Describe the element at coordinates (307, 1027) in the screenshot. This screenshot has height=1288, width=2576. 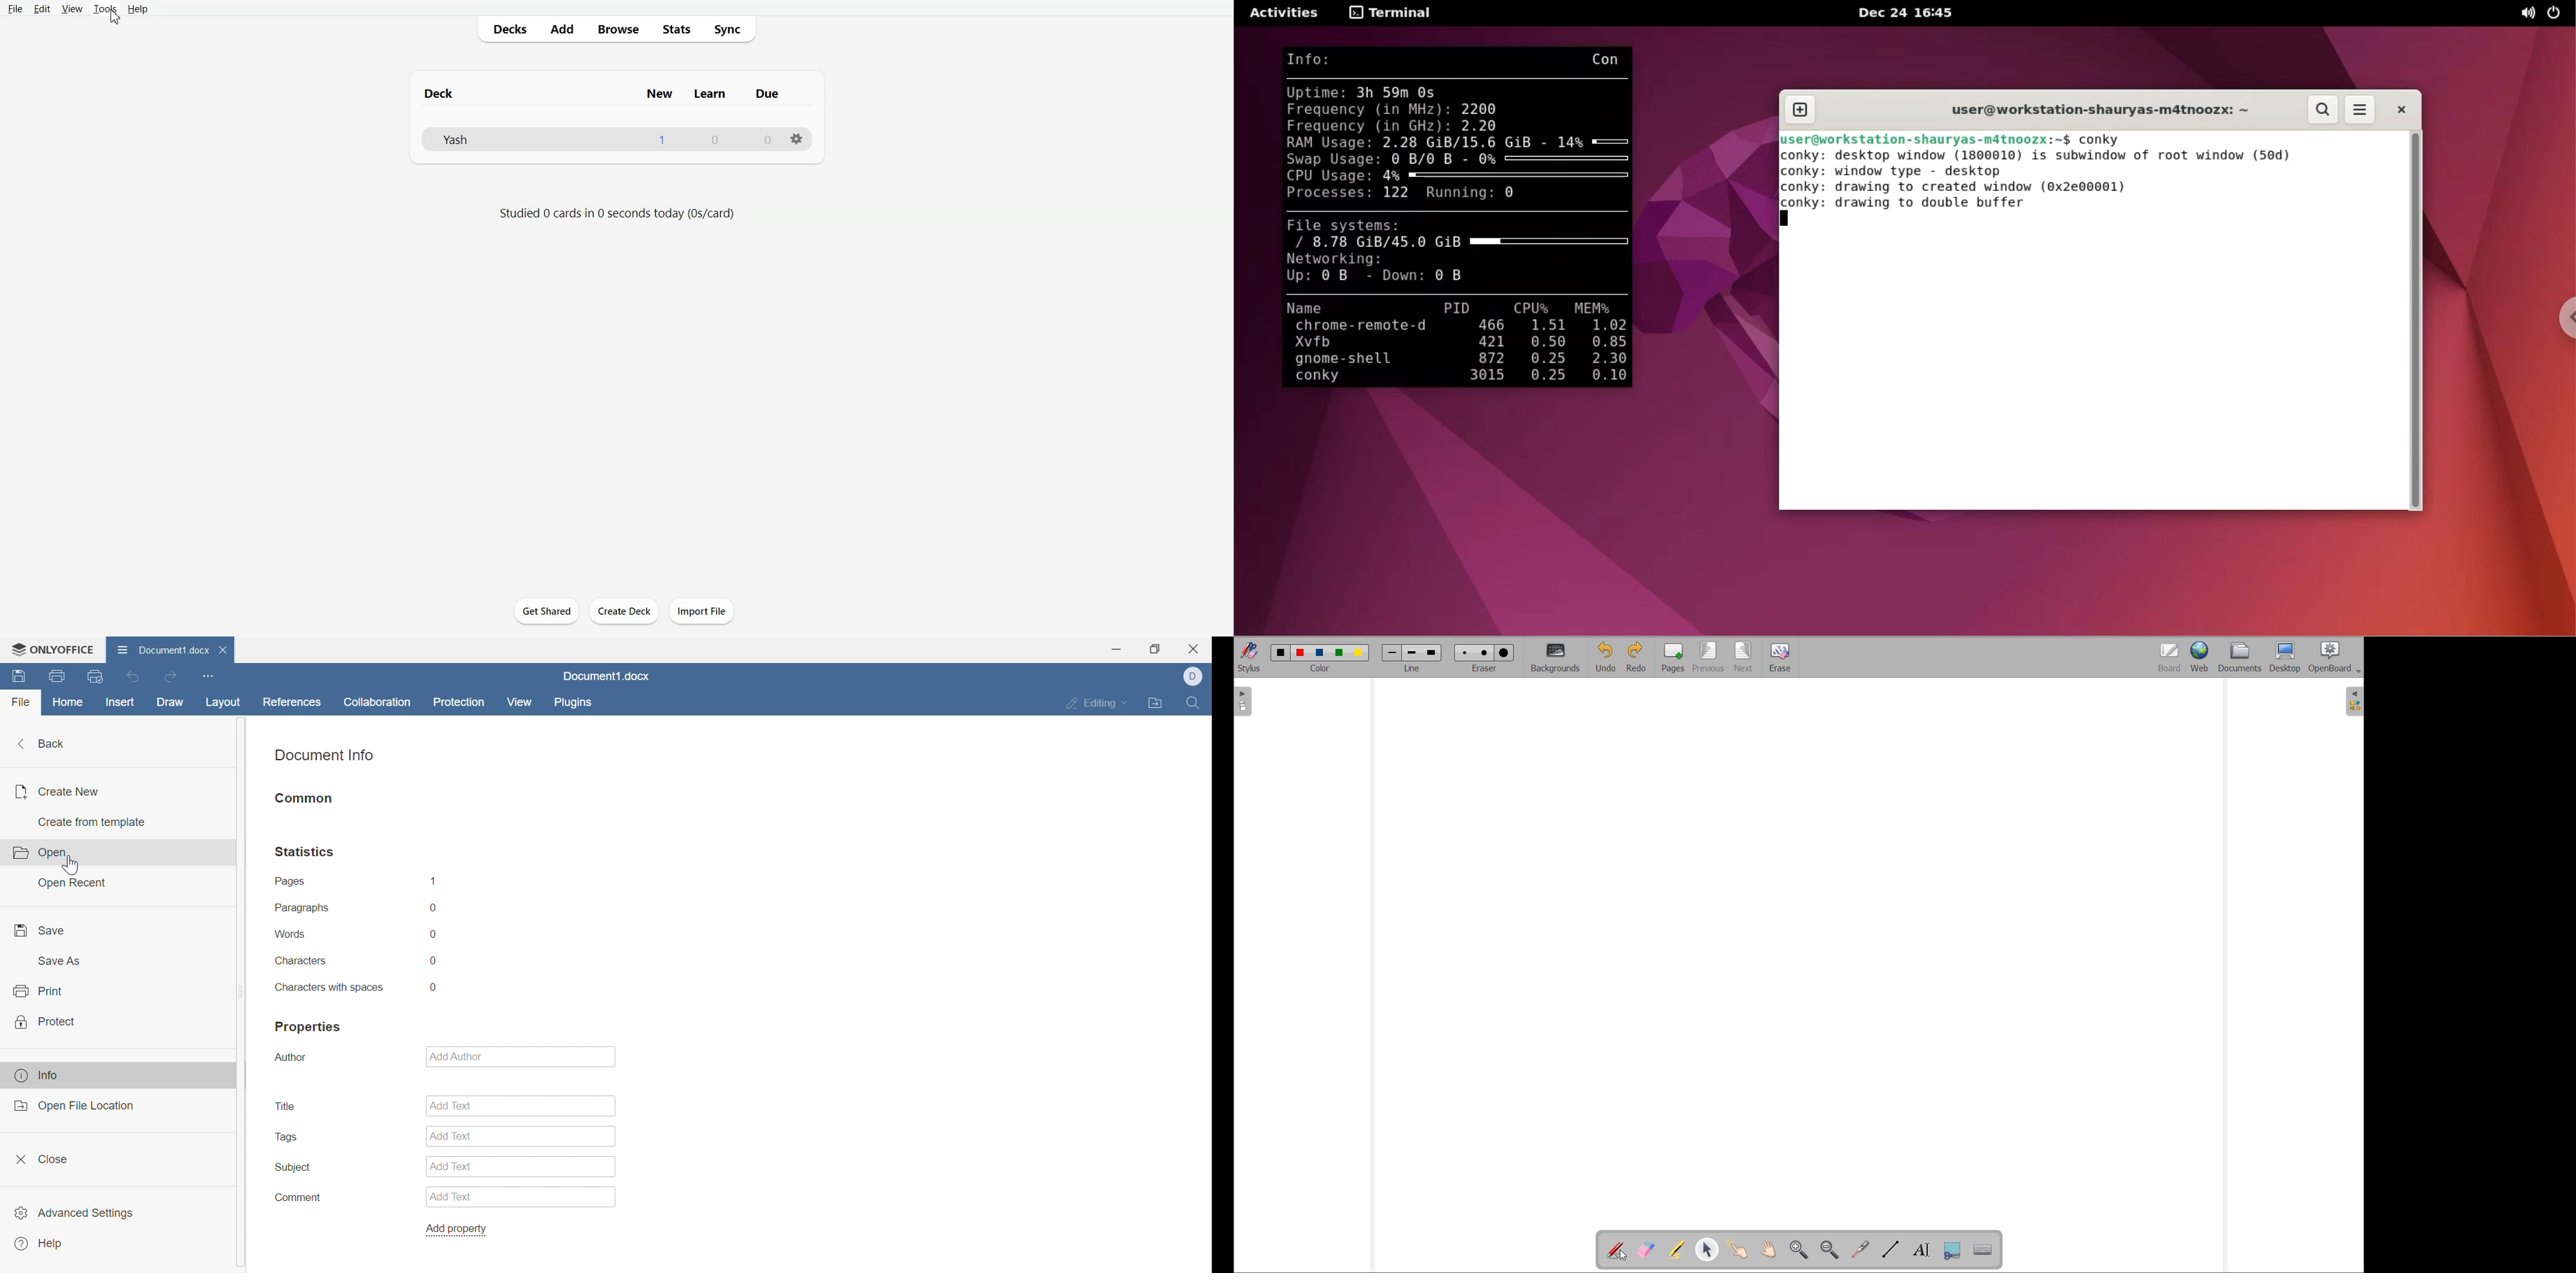
I see `properties` at that location.